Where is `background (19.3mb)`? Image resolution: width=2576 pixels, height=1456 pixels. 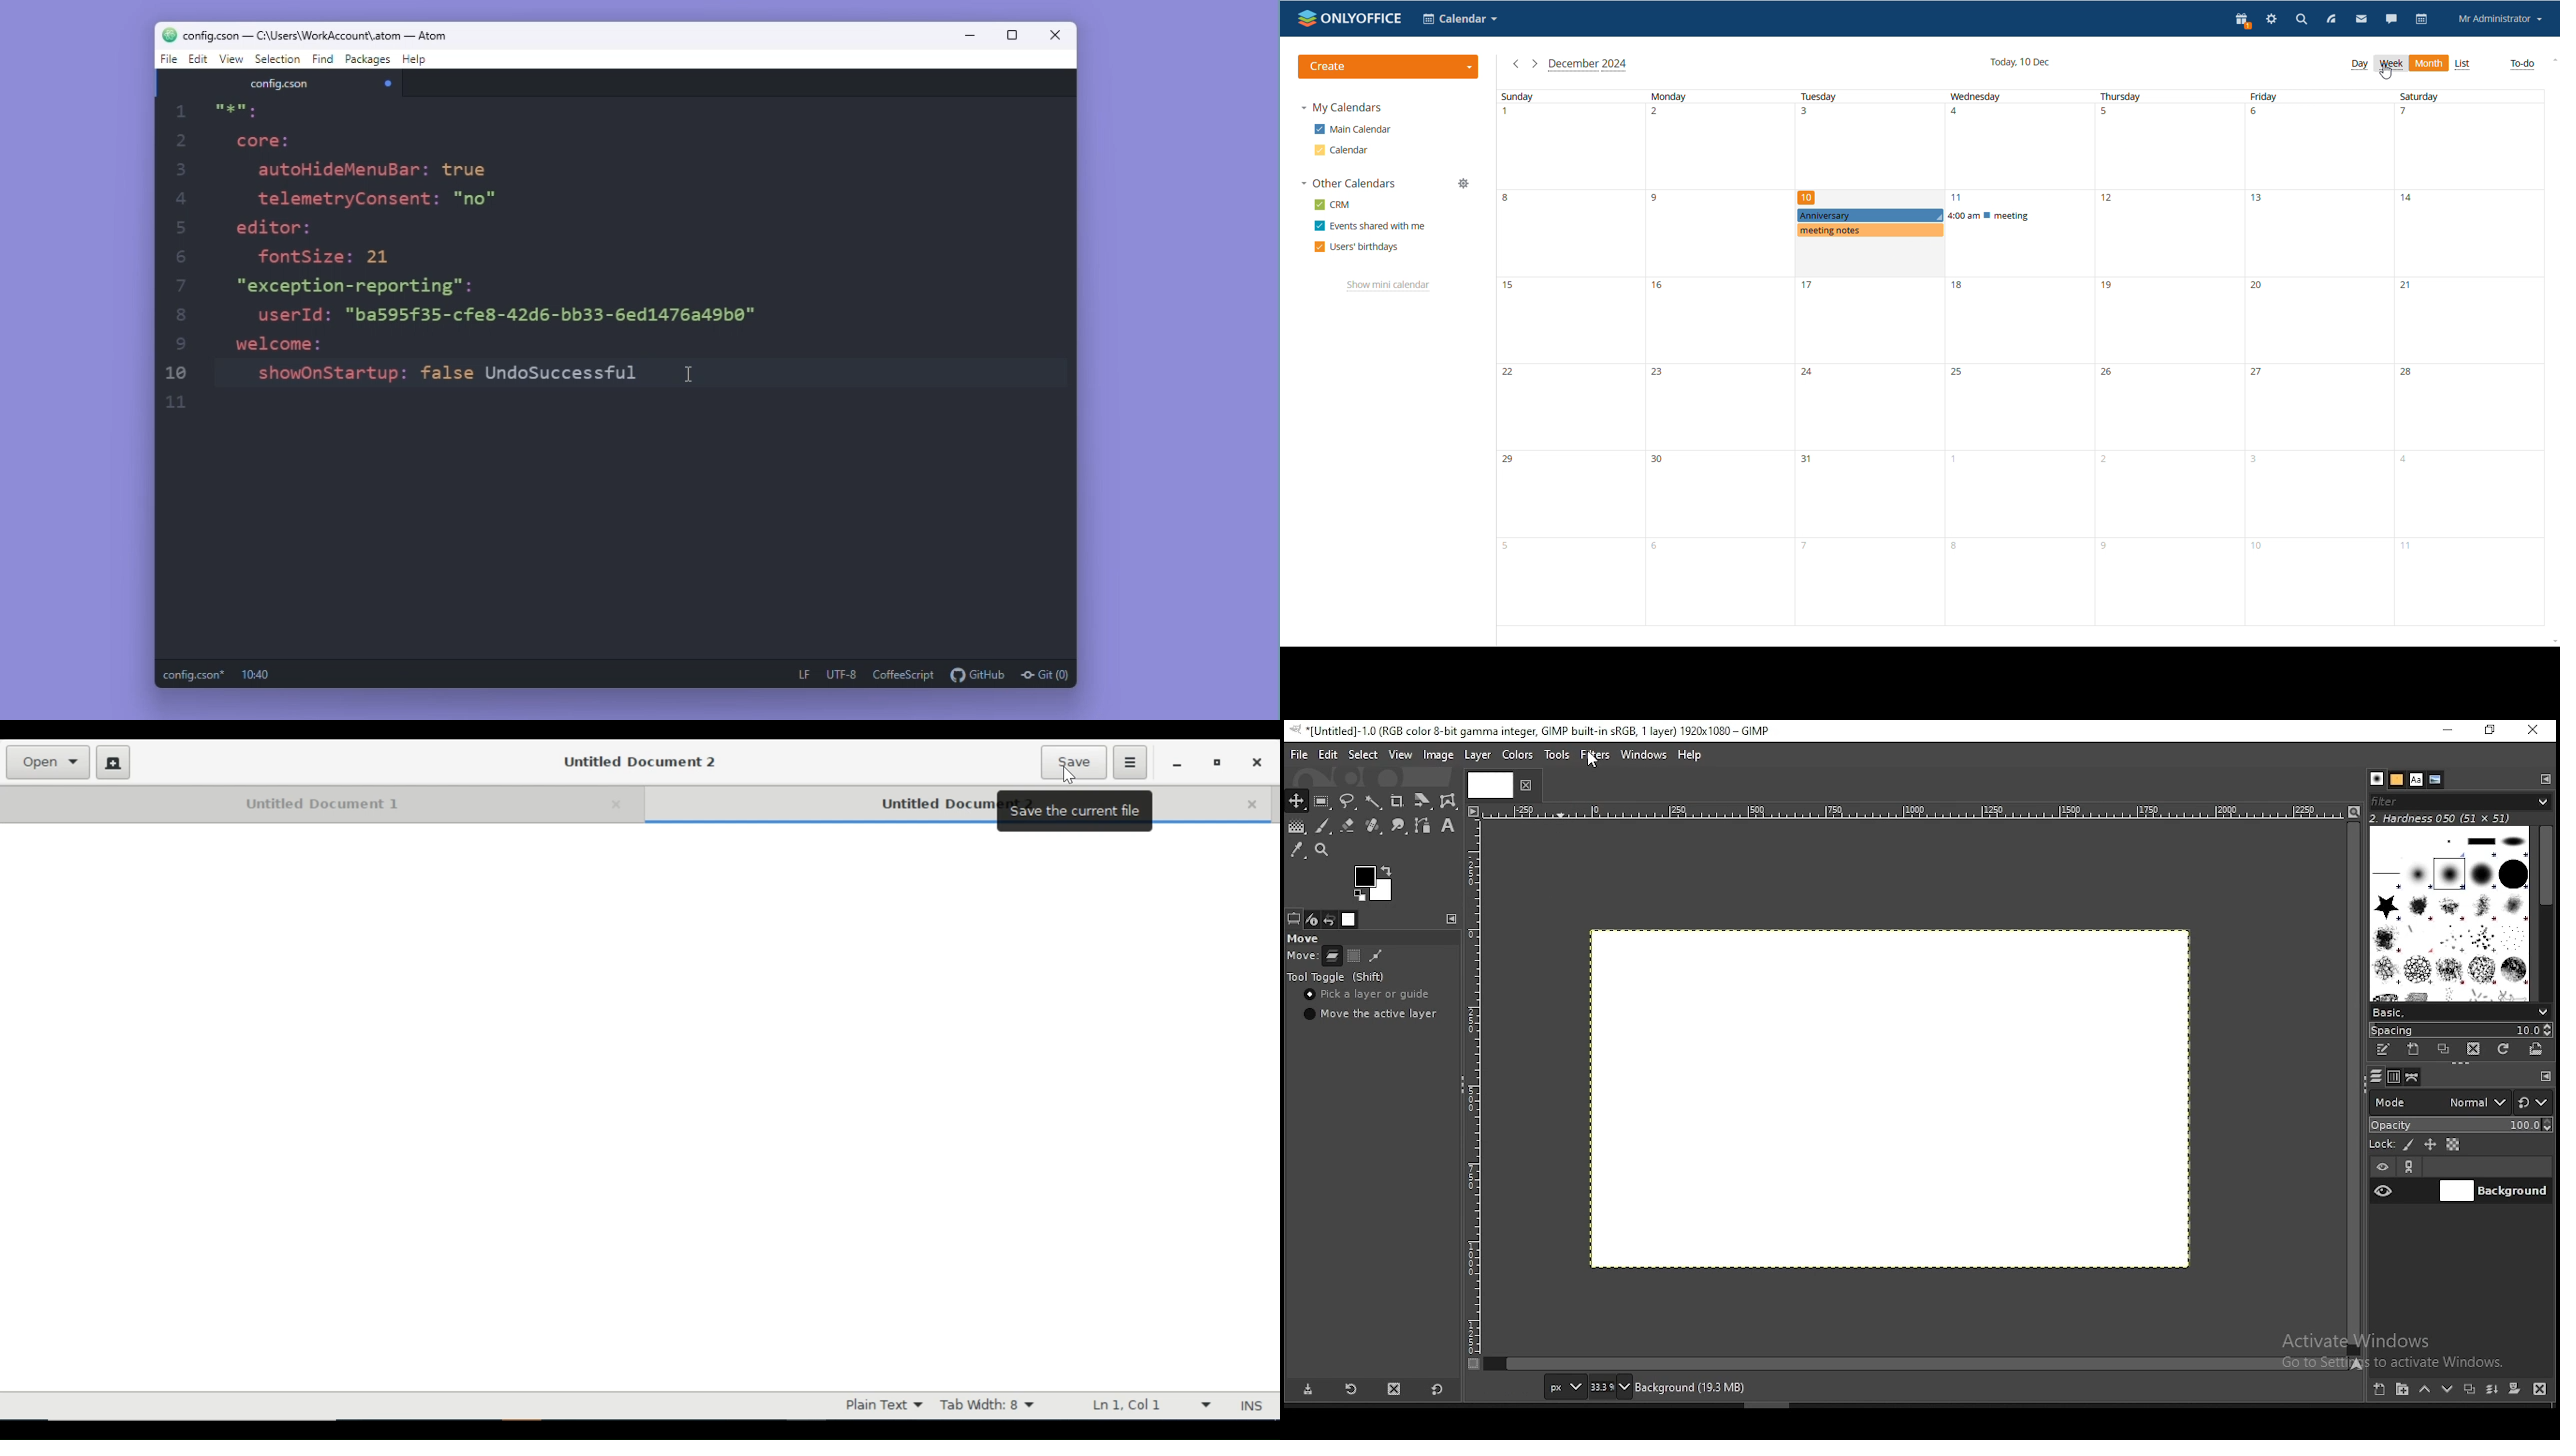 background (19.3mb) is located at coordinates (1690, 1386).